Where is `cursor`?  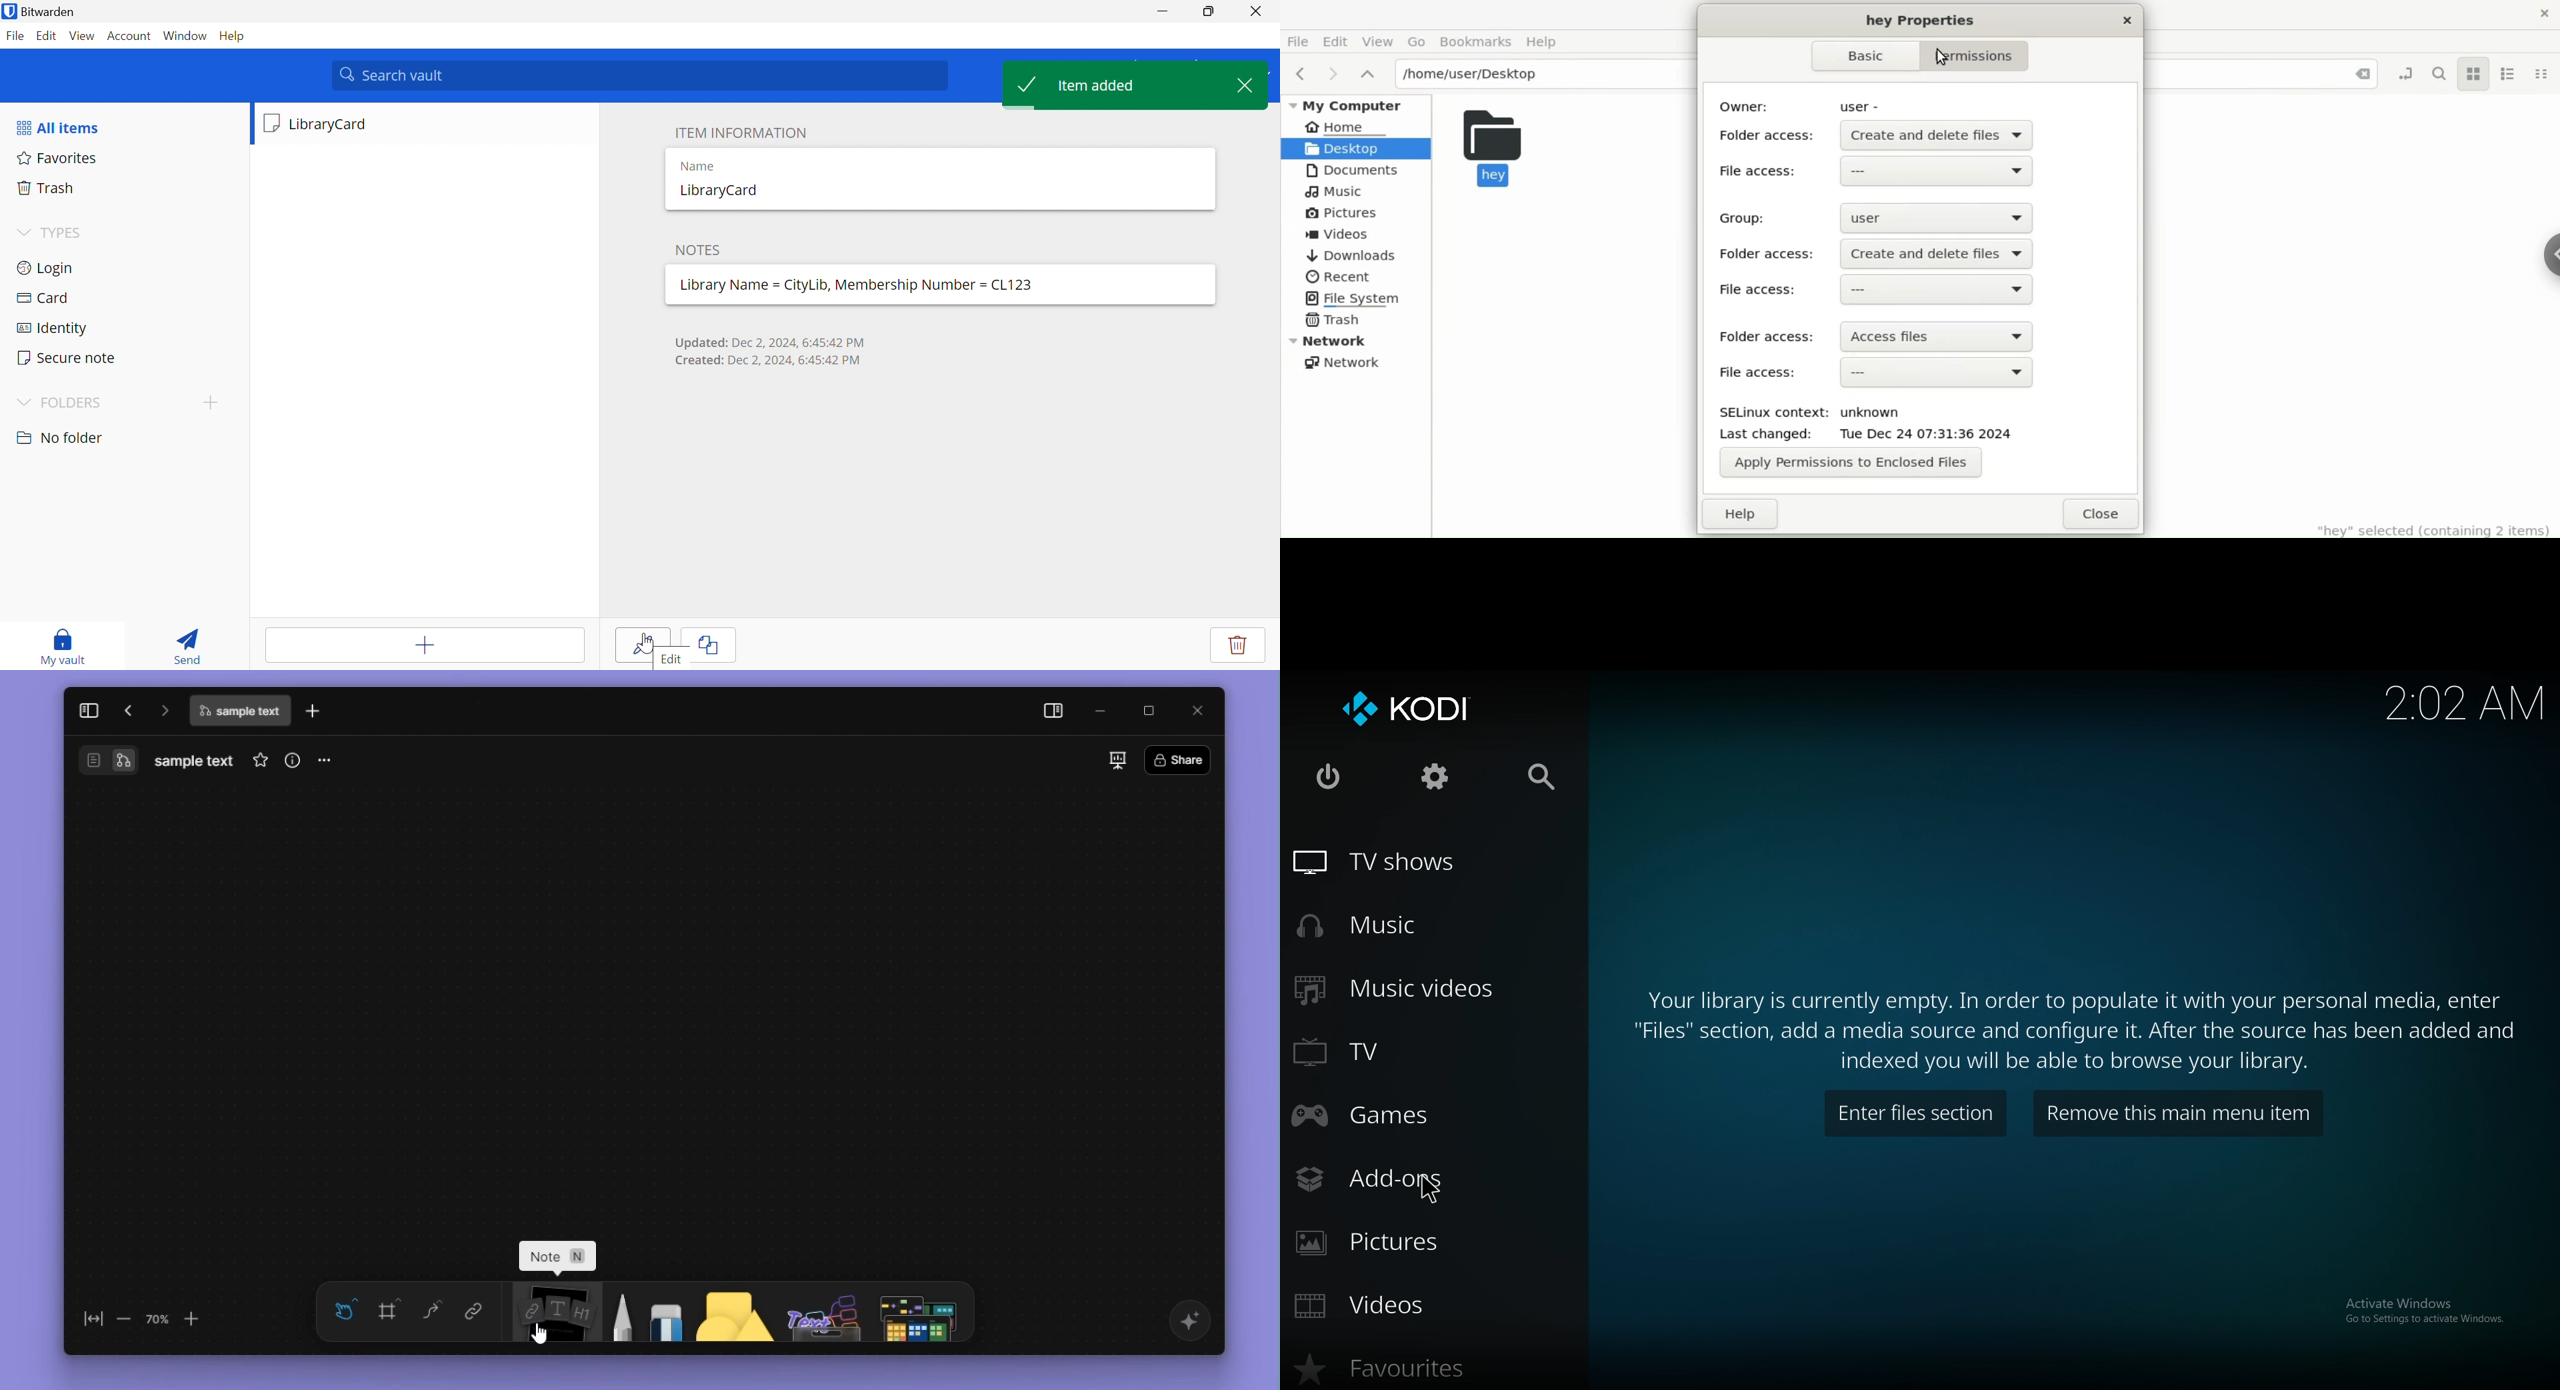
cursor is located at coordinates (1434, 1193).